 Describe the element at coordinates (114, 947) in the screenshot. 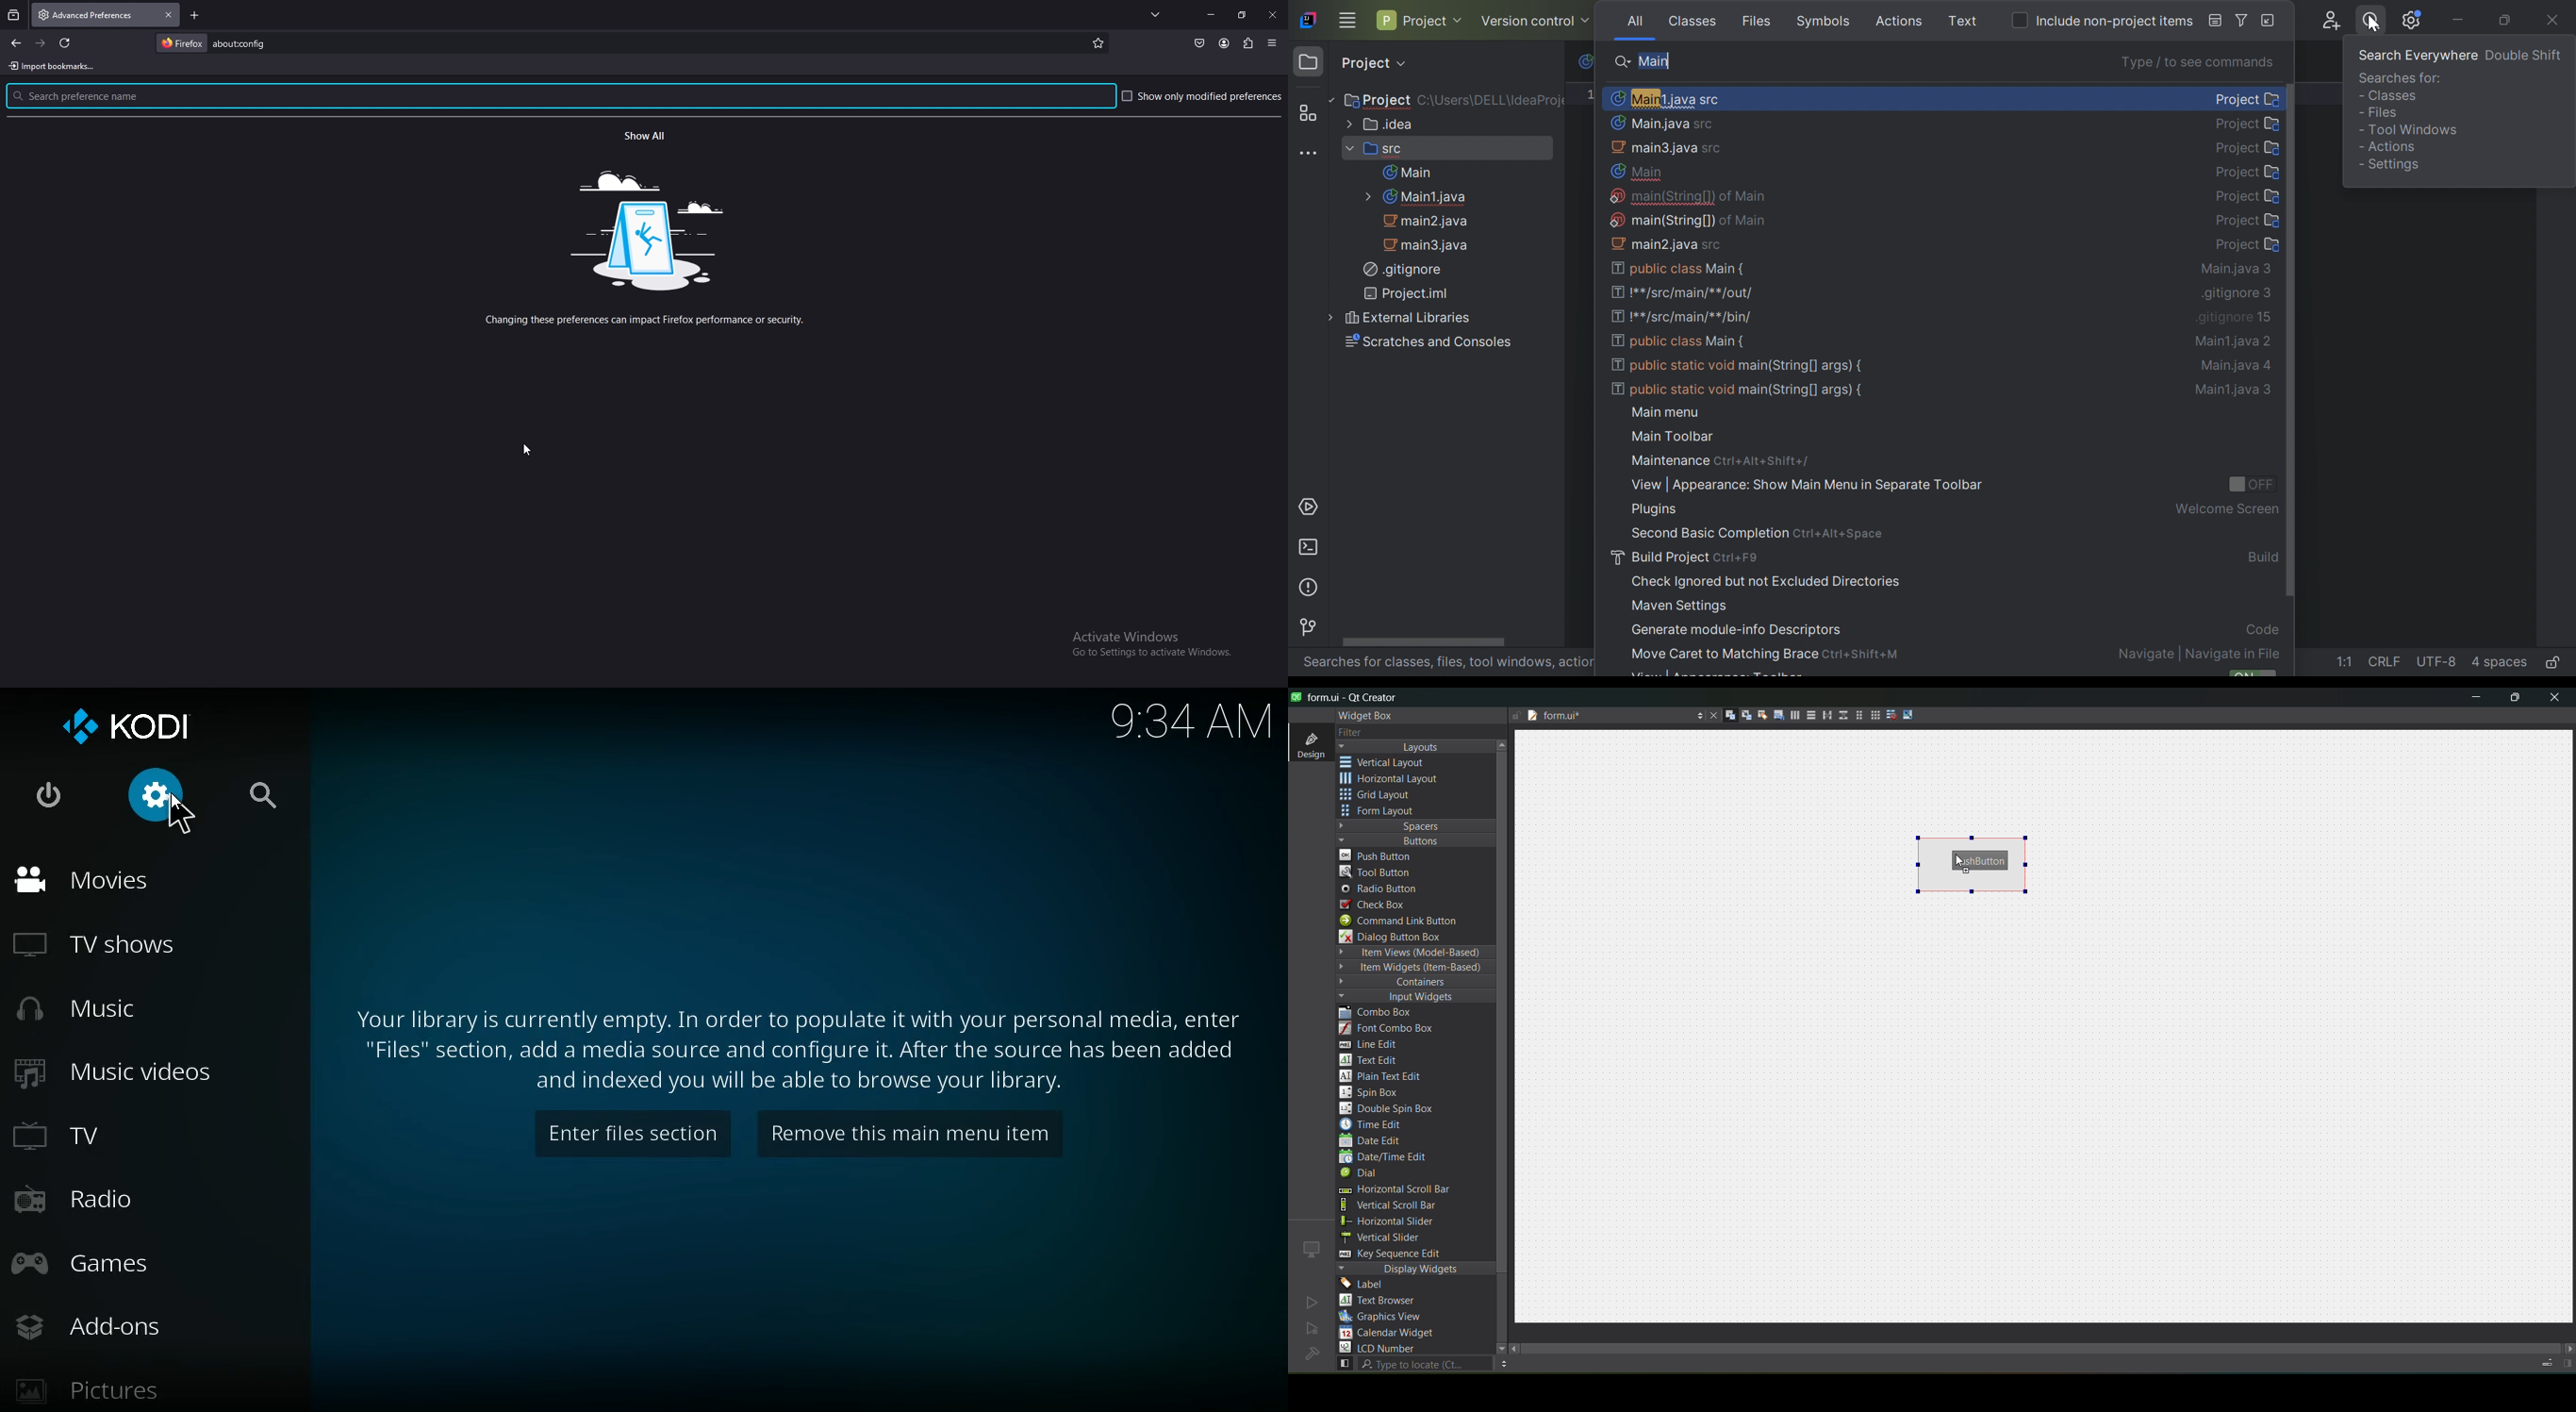

I see `tv shows` at that location.